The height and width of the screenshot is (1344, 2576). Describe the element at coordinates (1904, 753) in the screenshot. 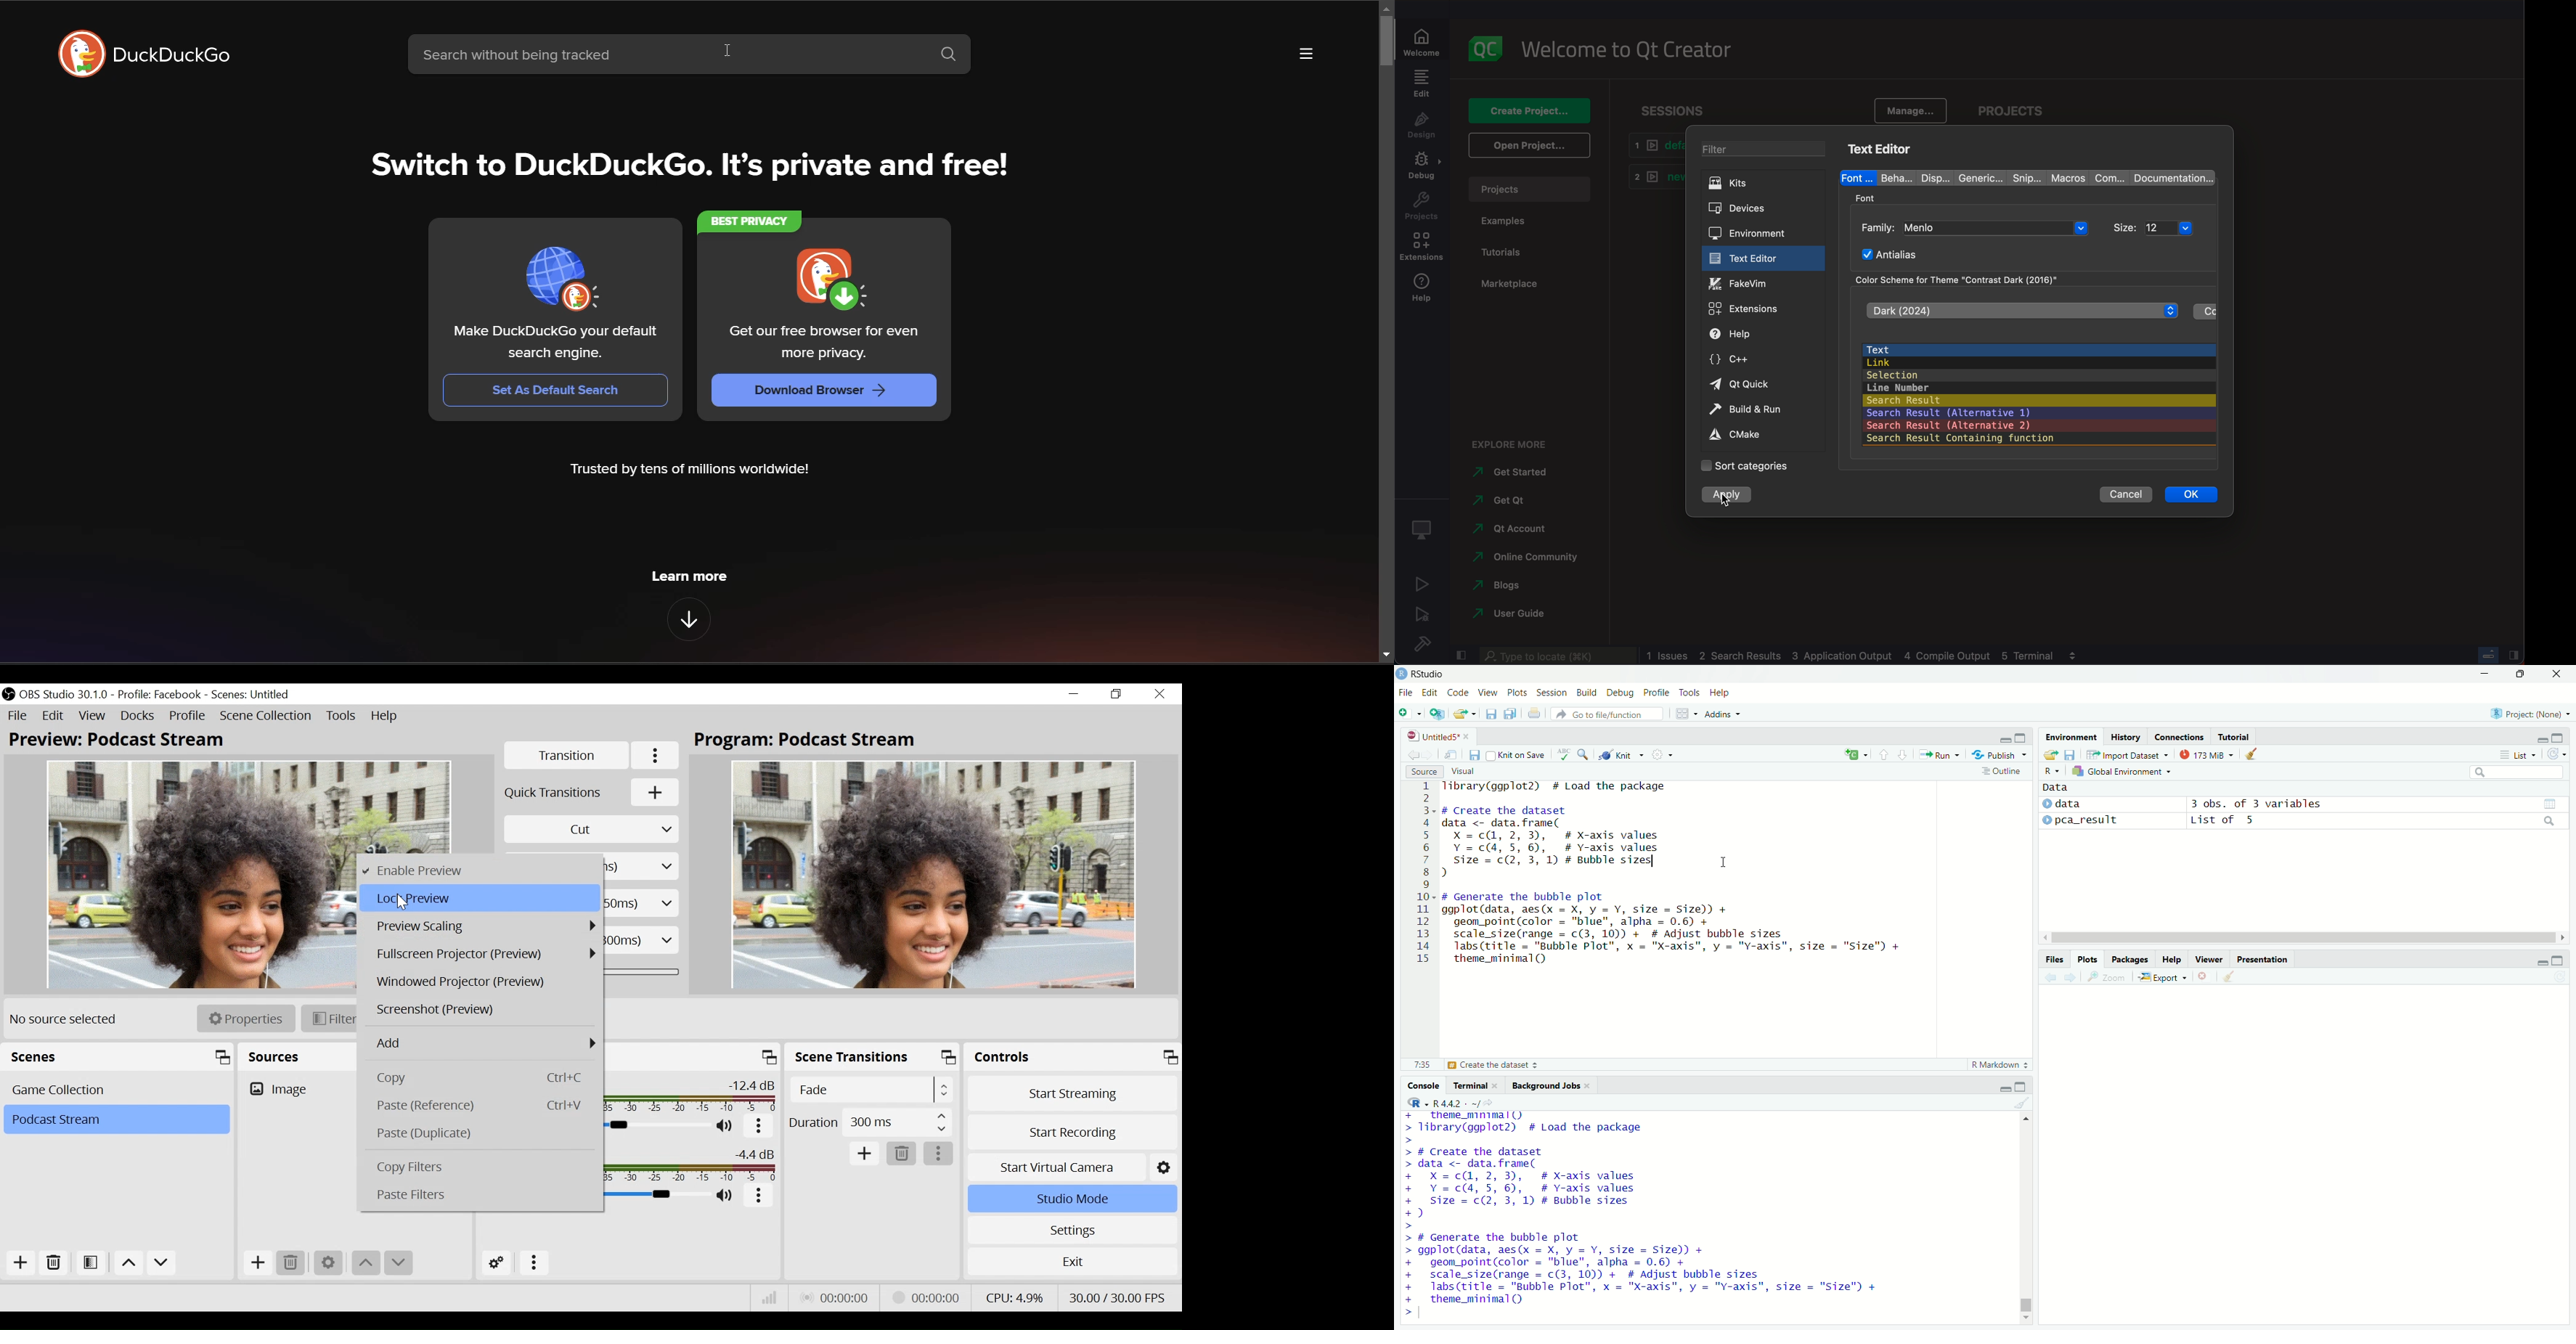

I see `go to next section` at that location.